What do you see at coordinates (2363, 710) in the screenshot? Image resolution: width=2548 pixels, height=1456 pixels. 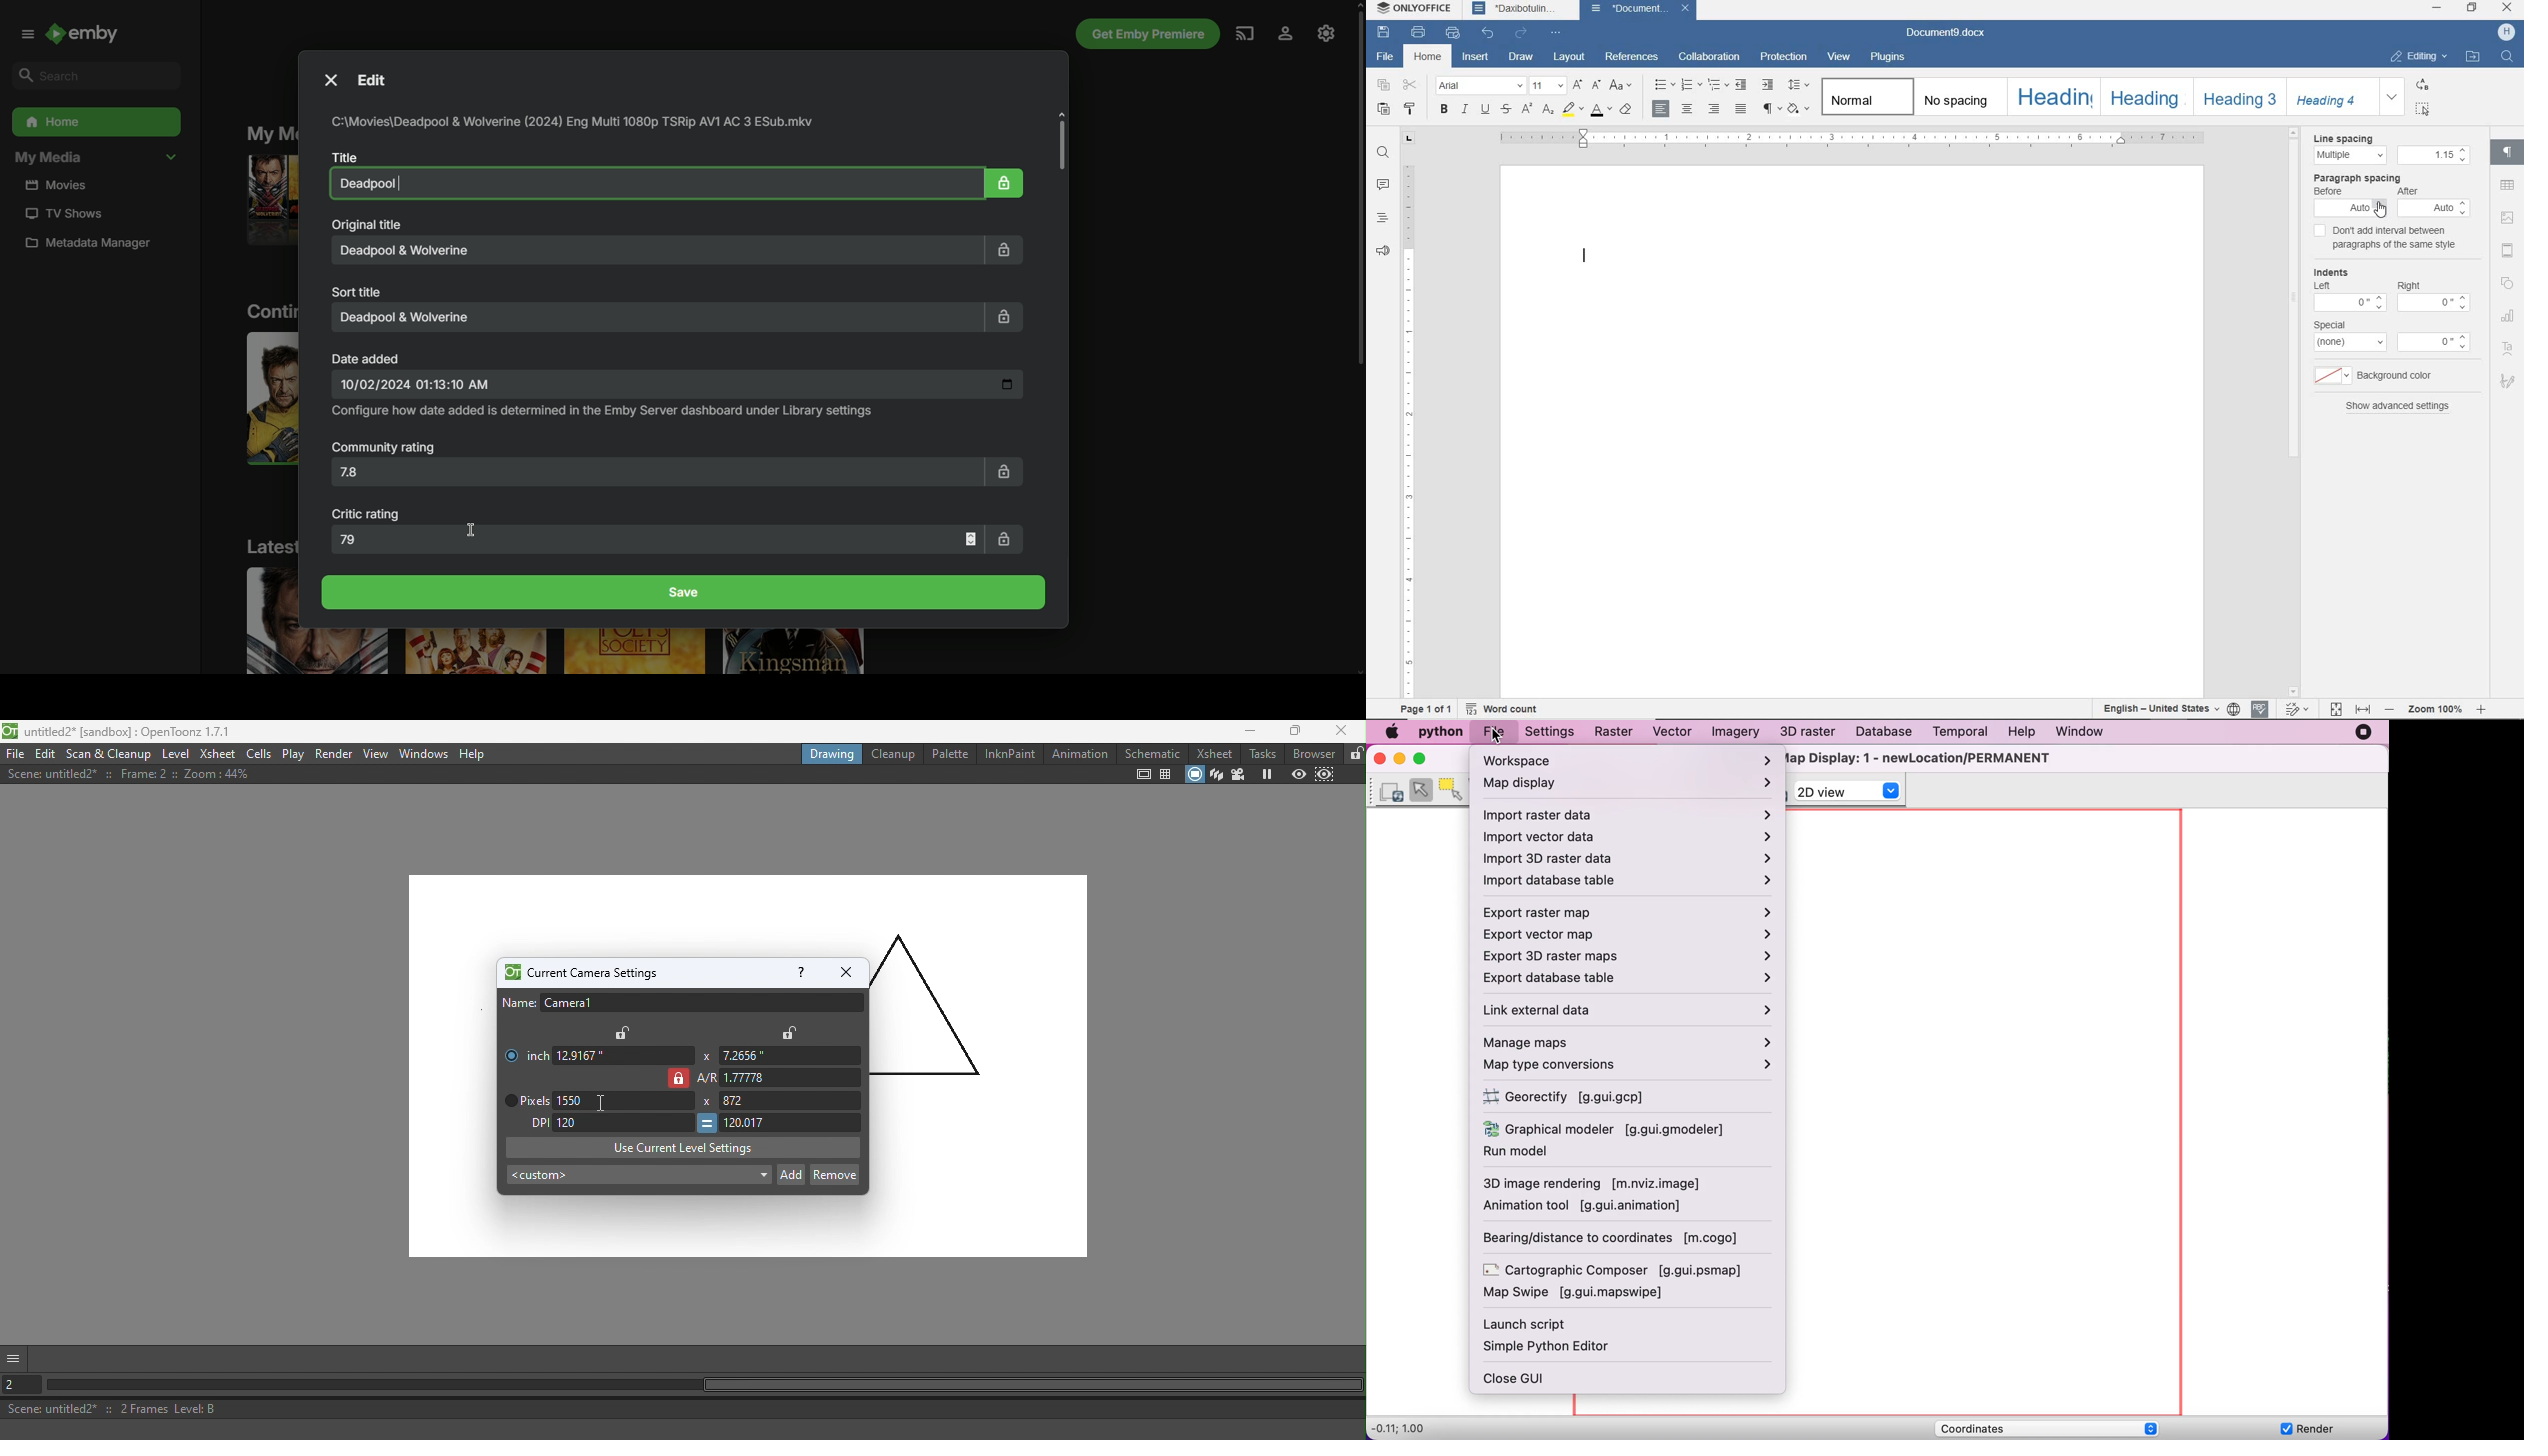 I see `fit to width` at bounding box center [2363, 710].